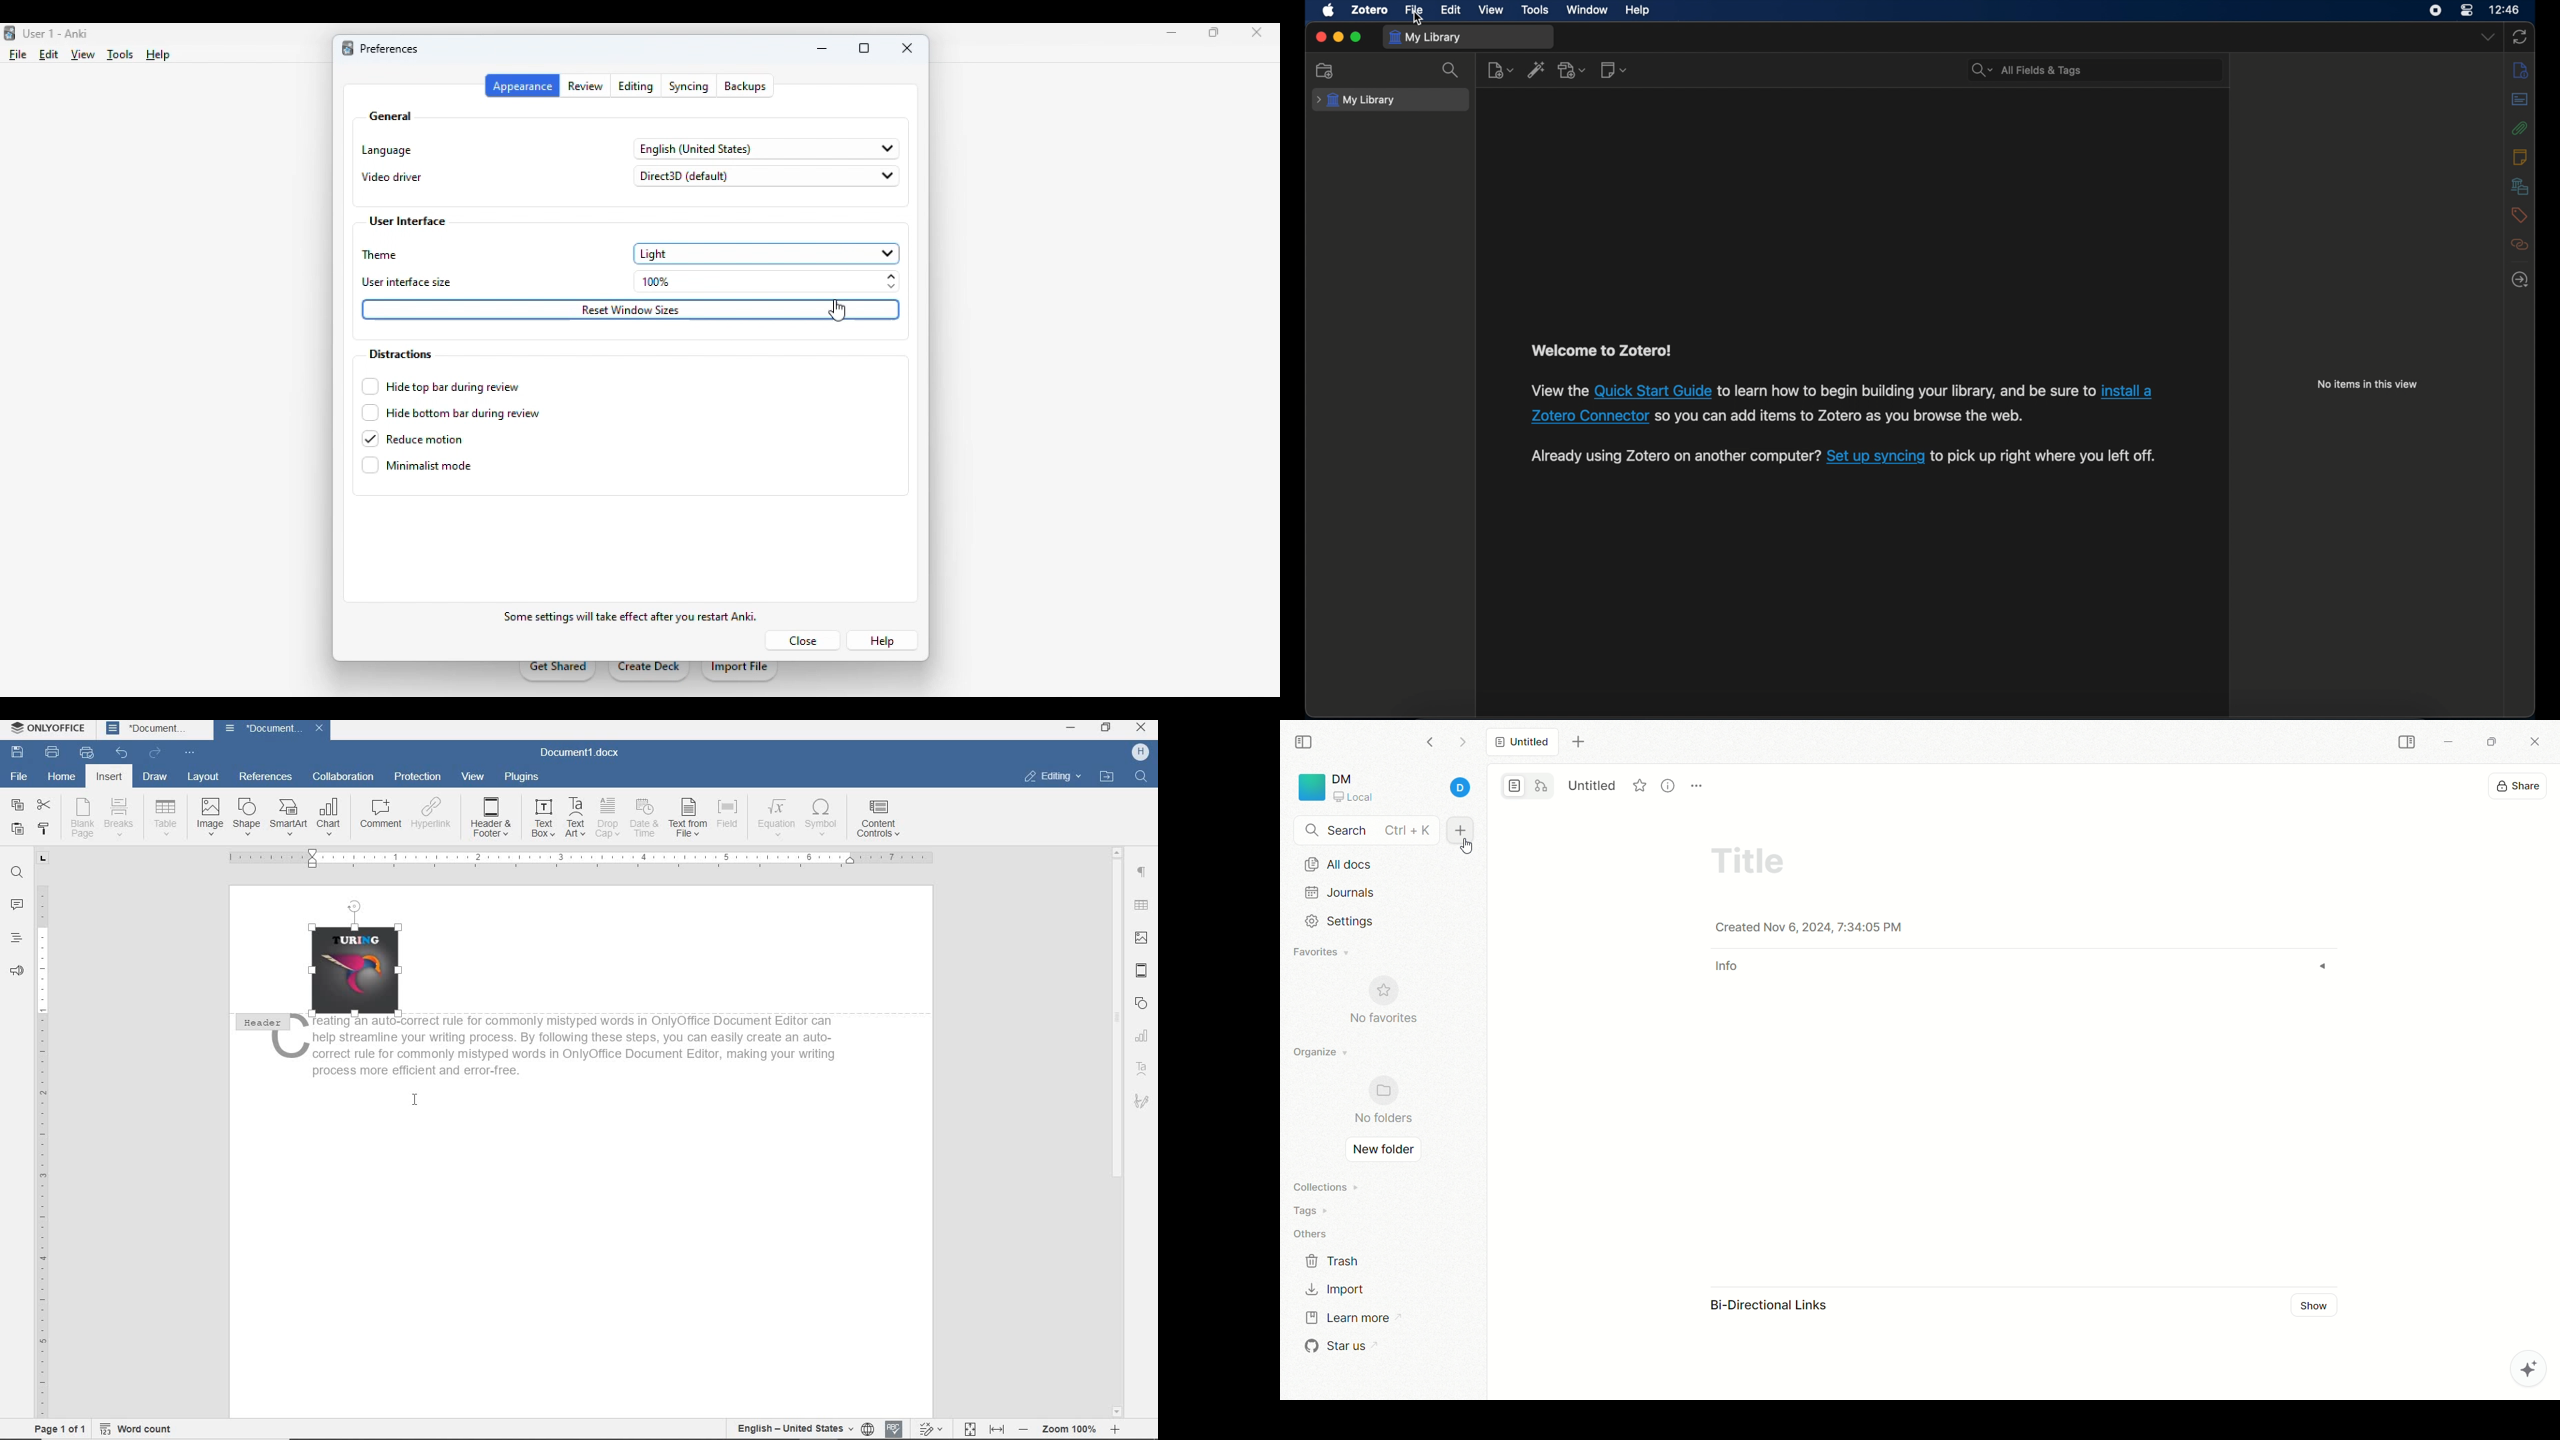 Image resolution: width=2576 pixels, height=1456 pixels. What do you see at coordinates (45, 728) in the screenshot?
I see `SYSTEM NAME` at bounding box center [45, 728].